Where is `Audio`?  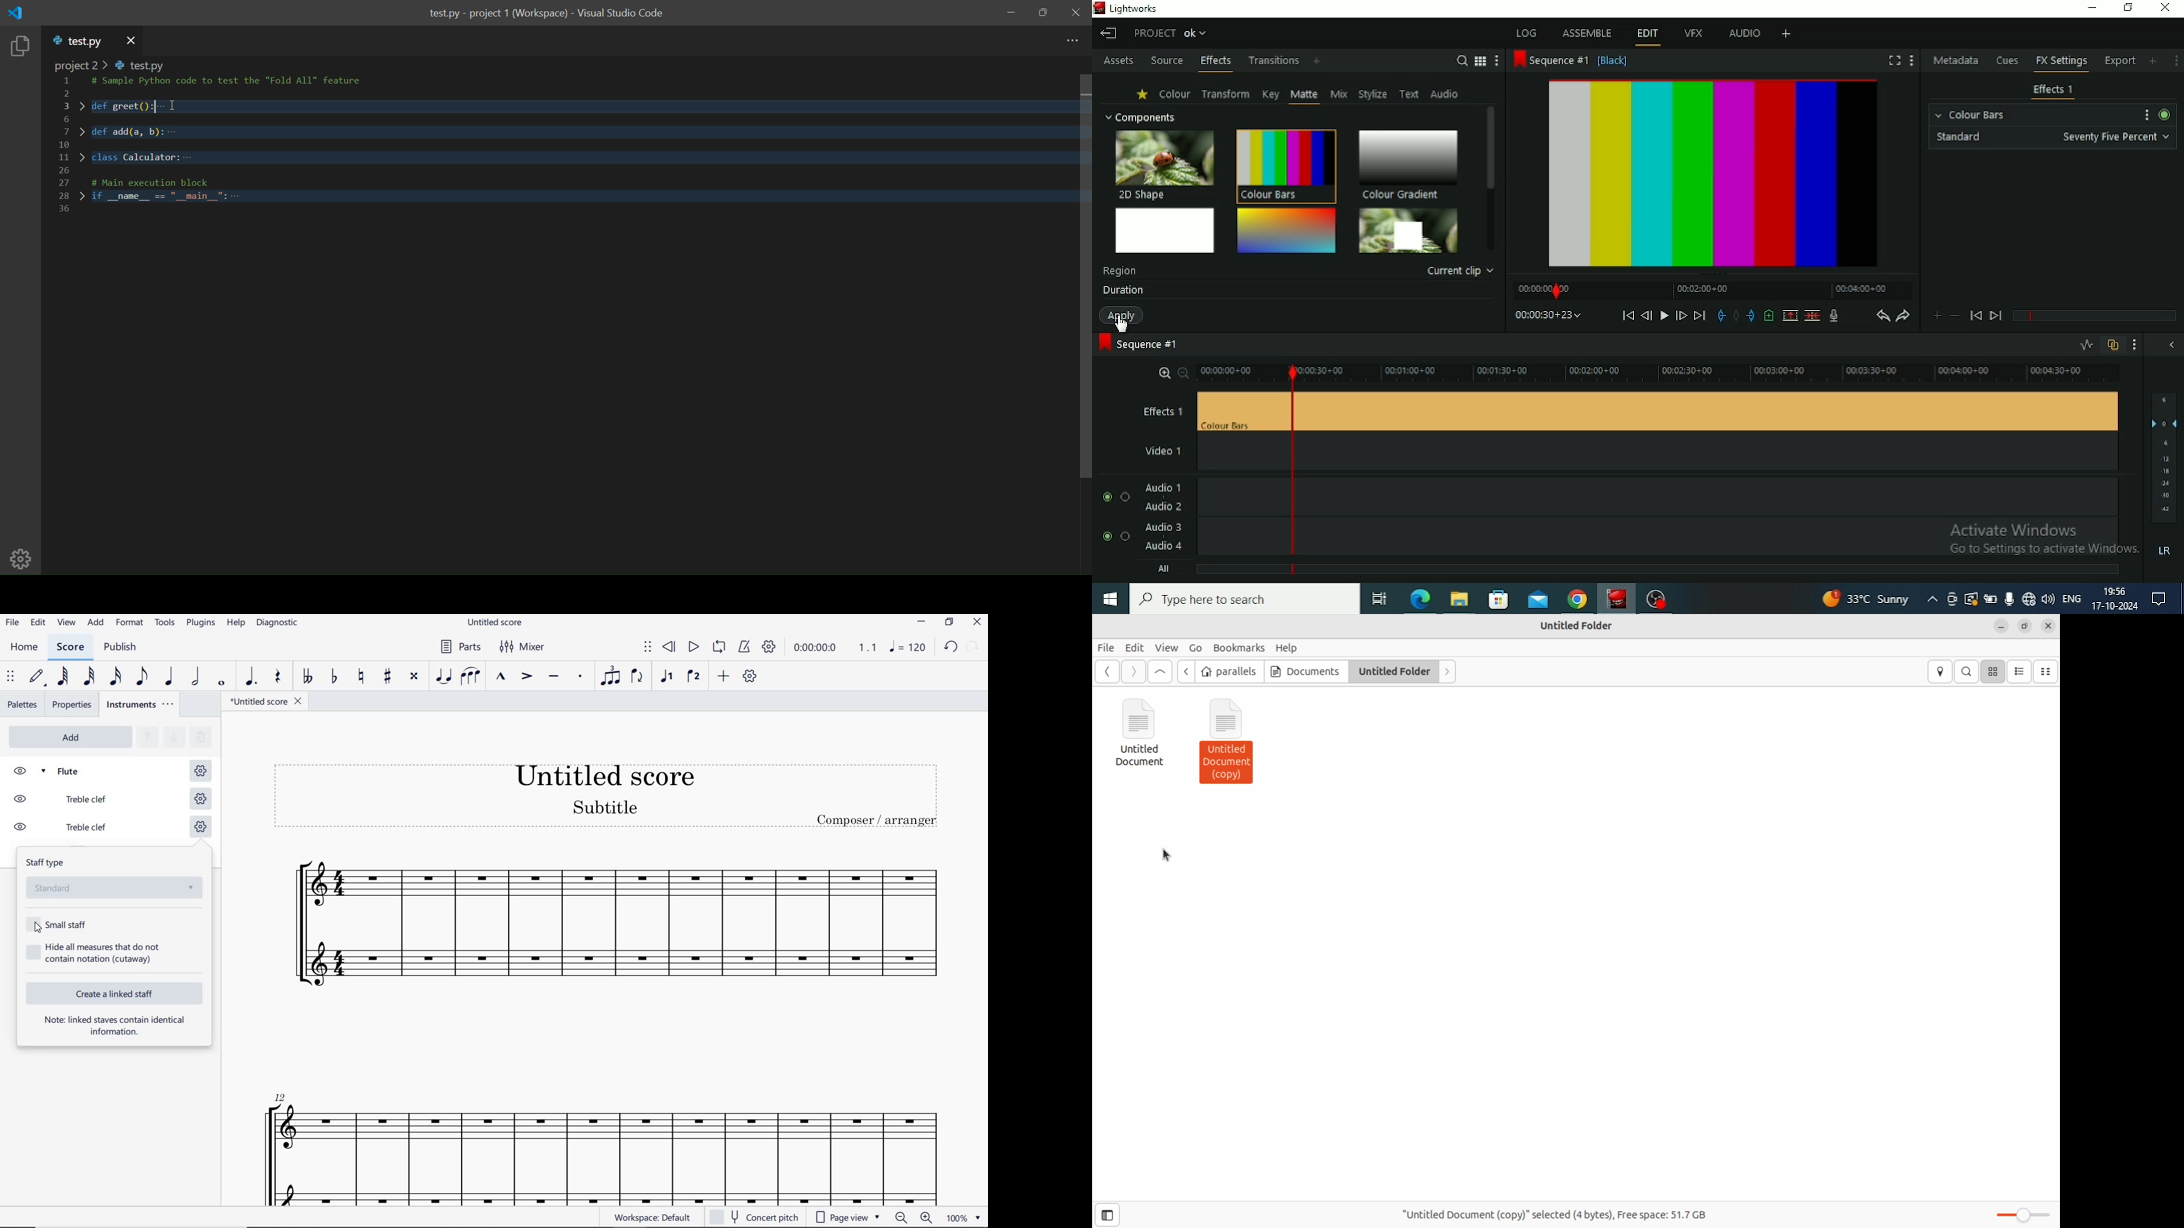 Audio is located at coordinates (1446, 94).